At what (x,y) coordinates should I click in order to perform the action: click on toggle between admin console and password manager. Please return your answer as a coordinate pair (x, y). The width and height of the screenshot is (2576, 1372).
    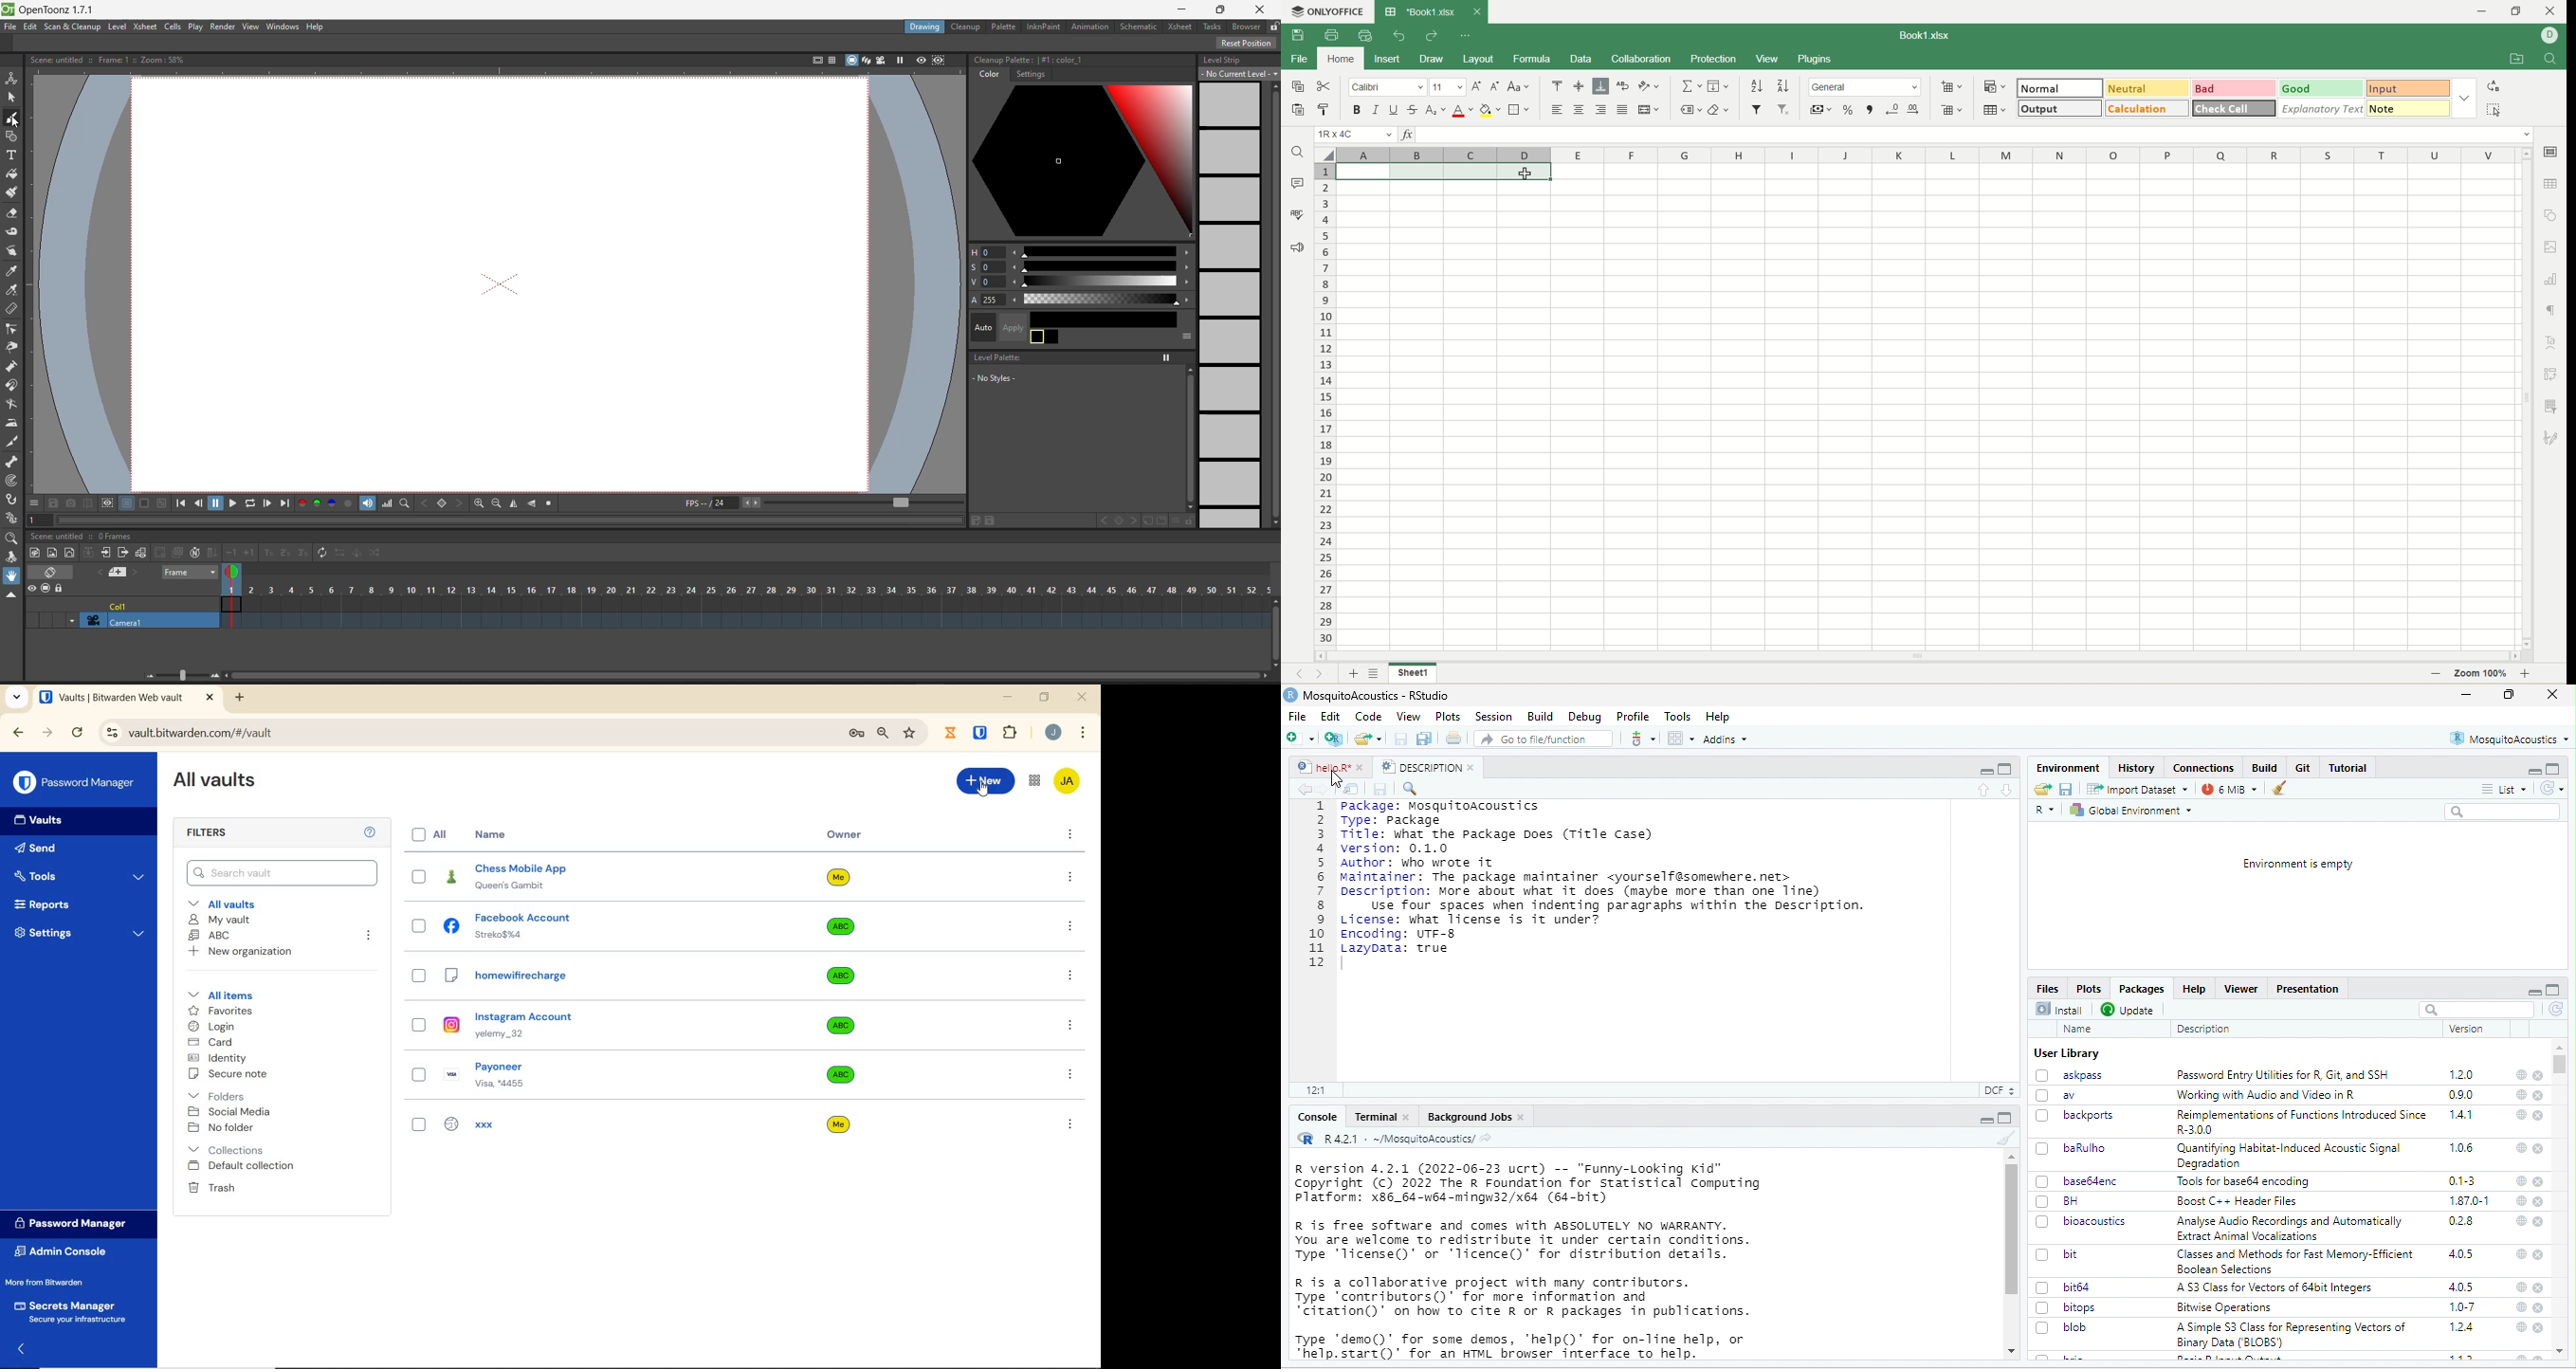
    Looking at the image, I should click on (1035, 780).